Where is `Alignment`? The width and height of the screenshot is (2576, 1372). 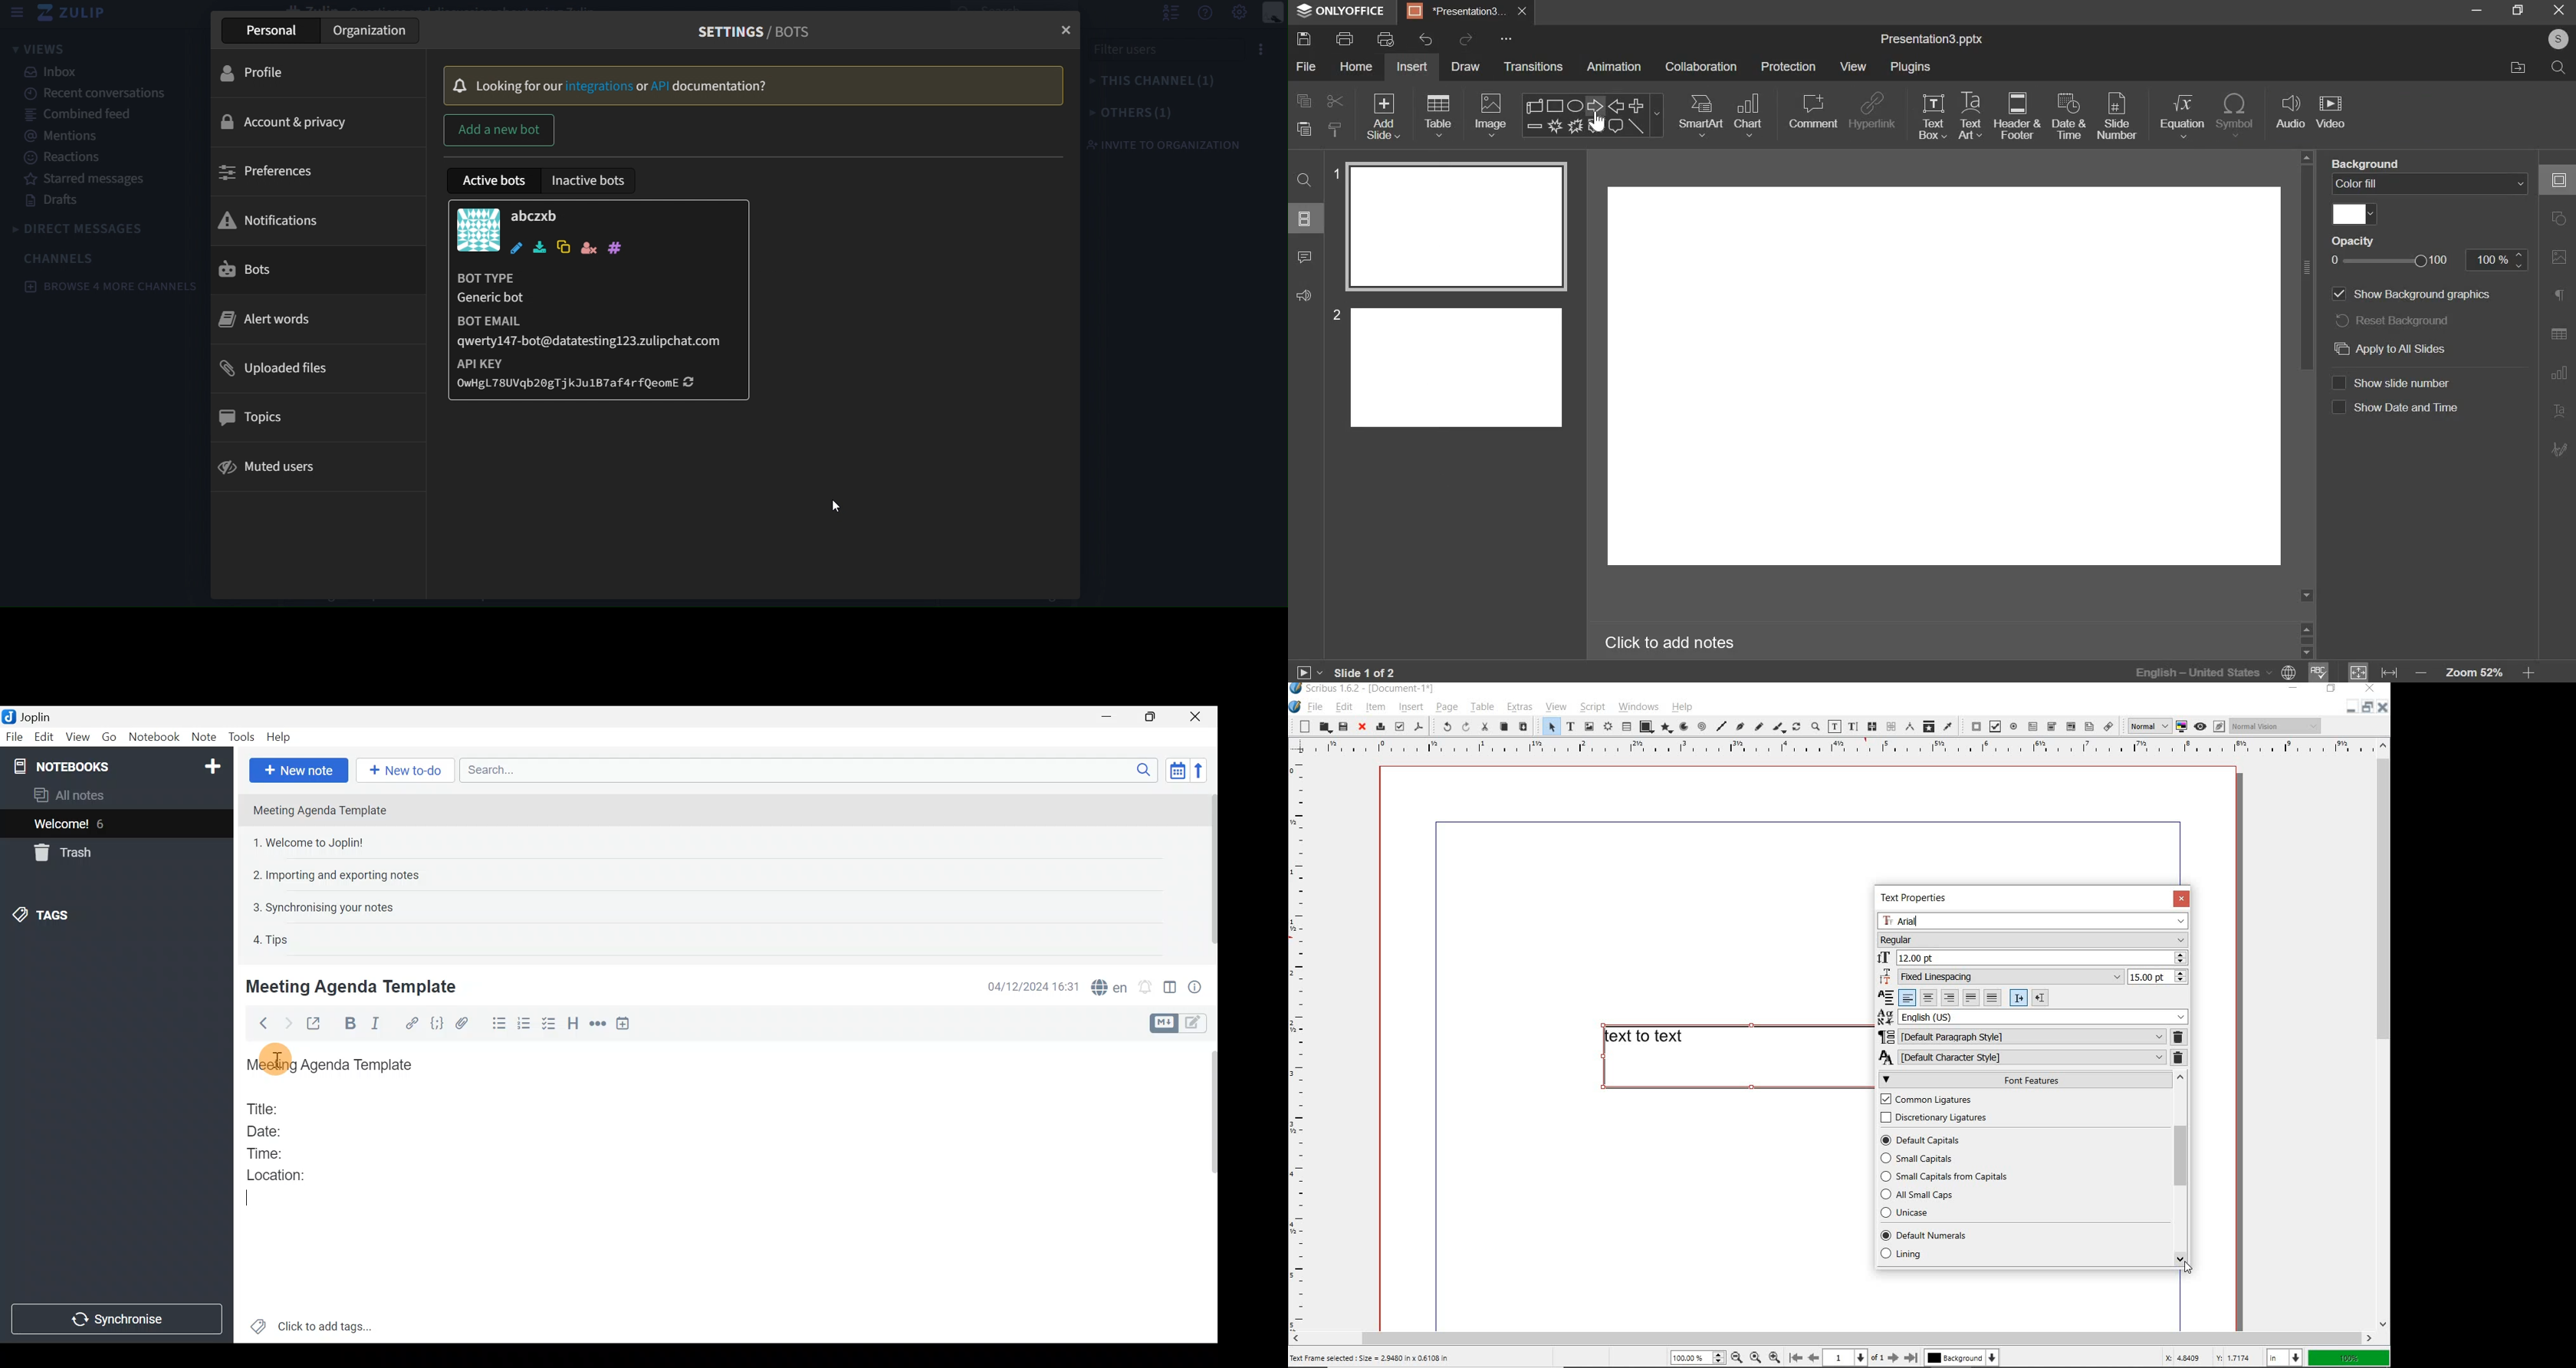
Alignment is located at coordinates (1888, 998).